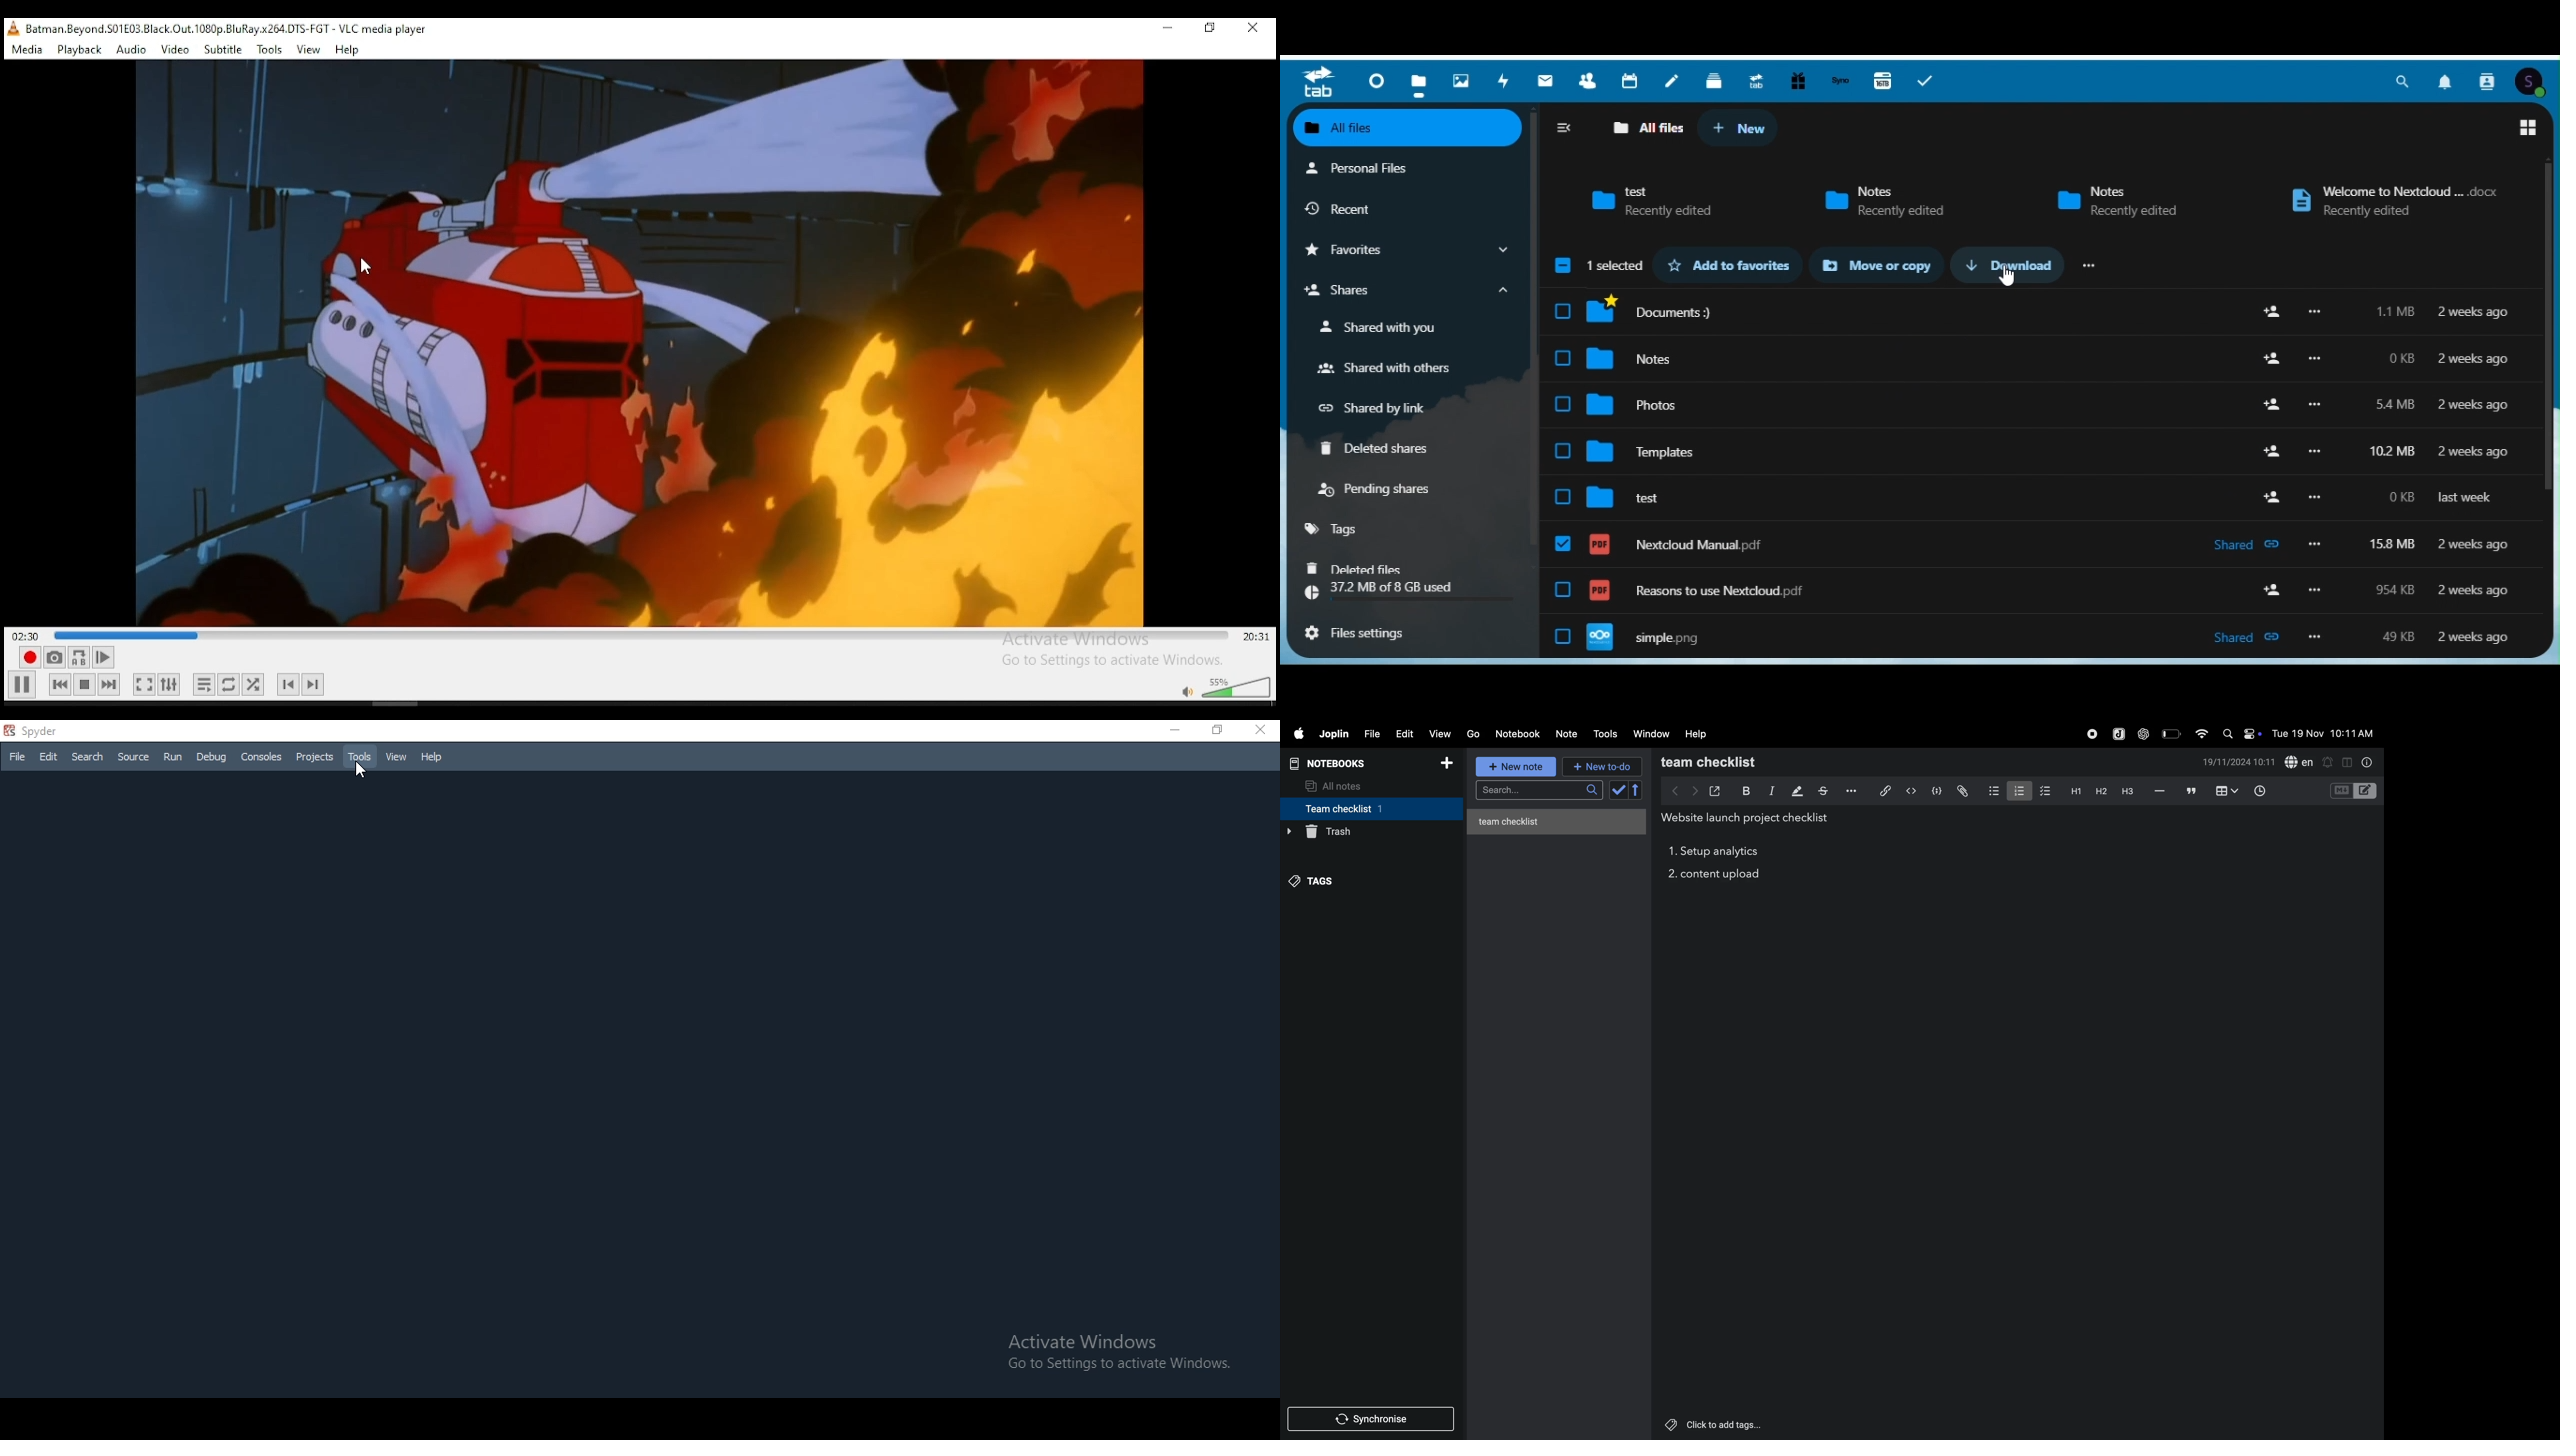 The width and height of the screenshot is (2576, 1456). Describe the element at coordinates (1236, 686) in the screenshot. I see `volume` at that location.